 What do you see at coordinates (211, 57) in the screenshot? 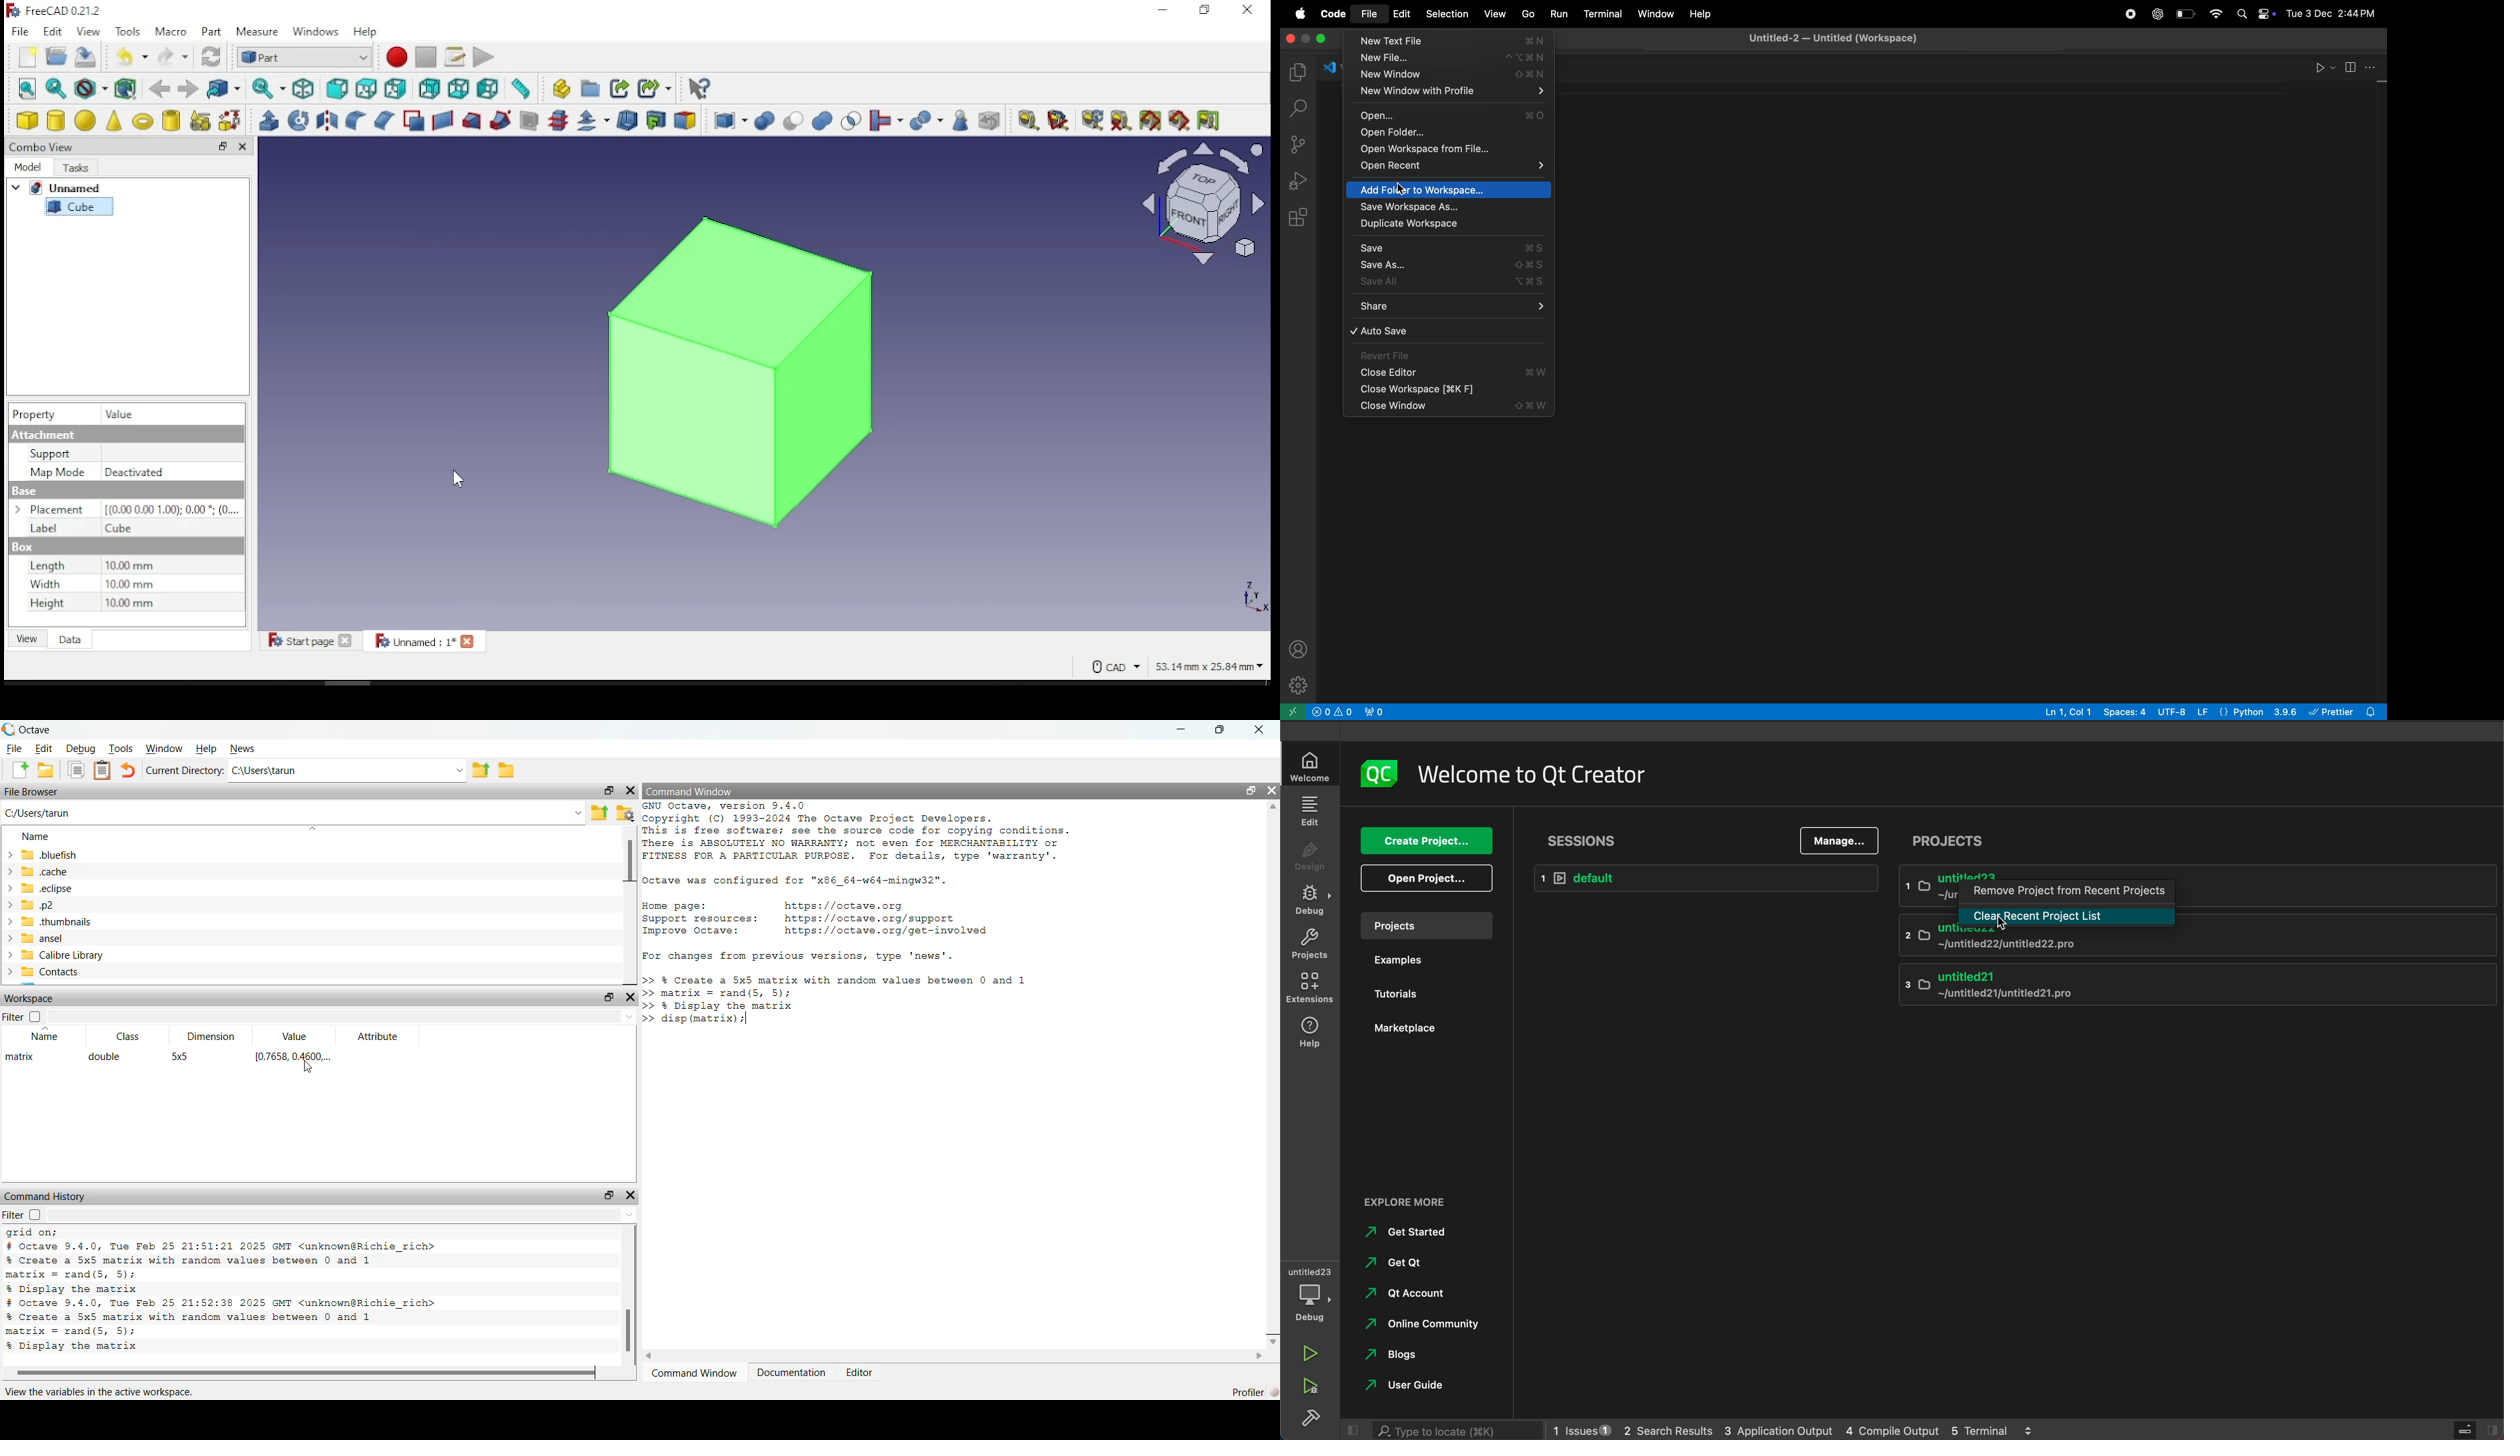
I see `refresh` at bounding box center [211, 57].